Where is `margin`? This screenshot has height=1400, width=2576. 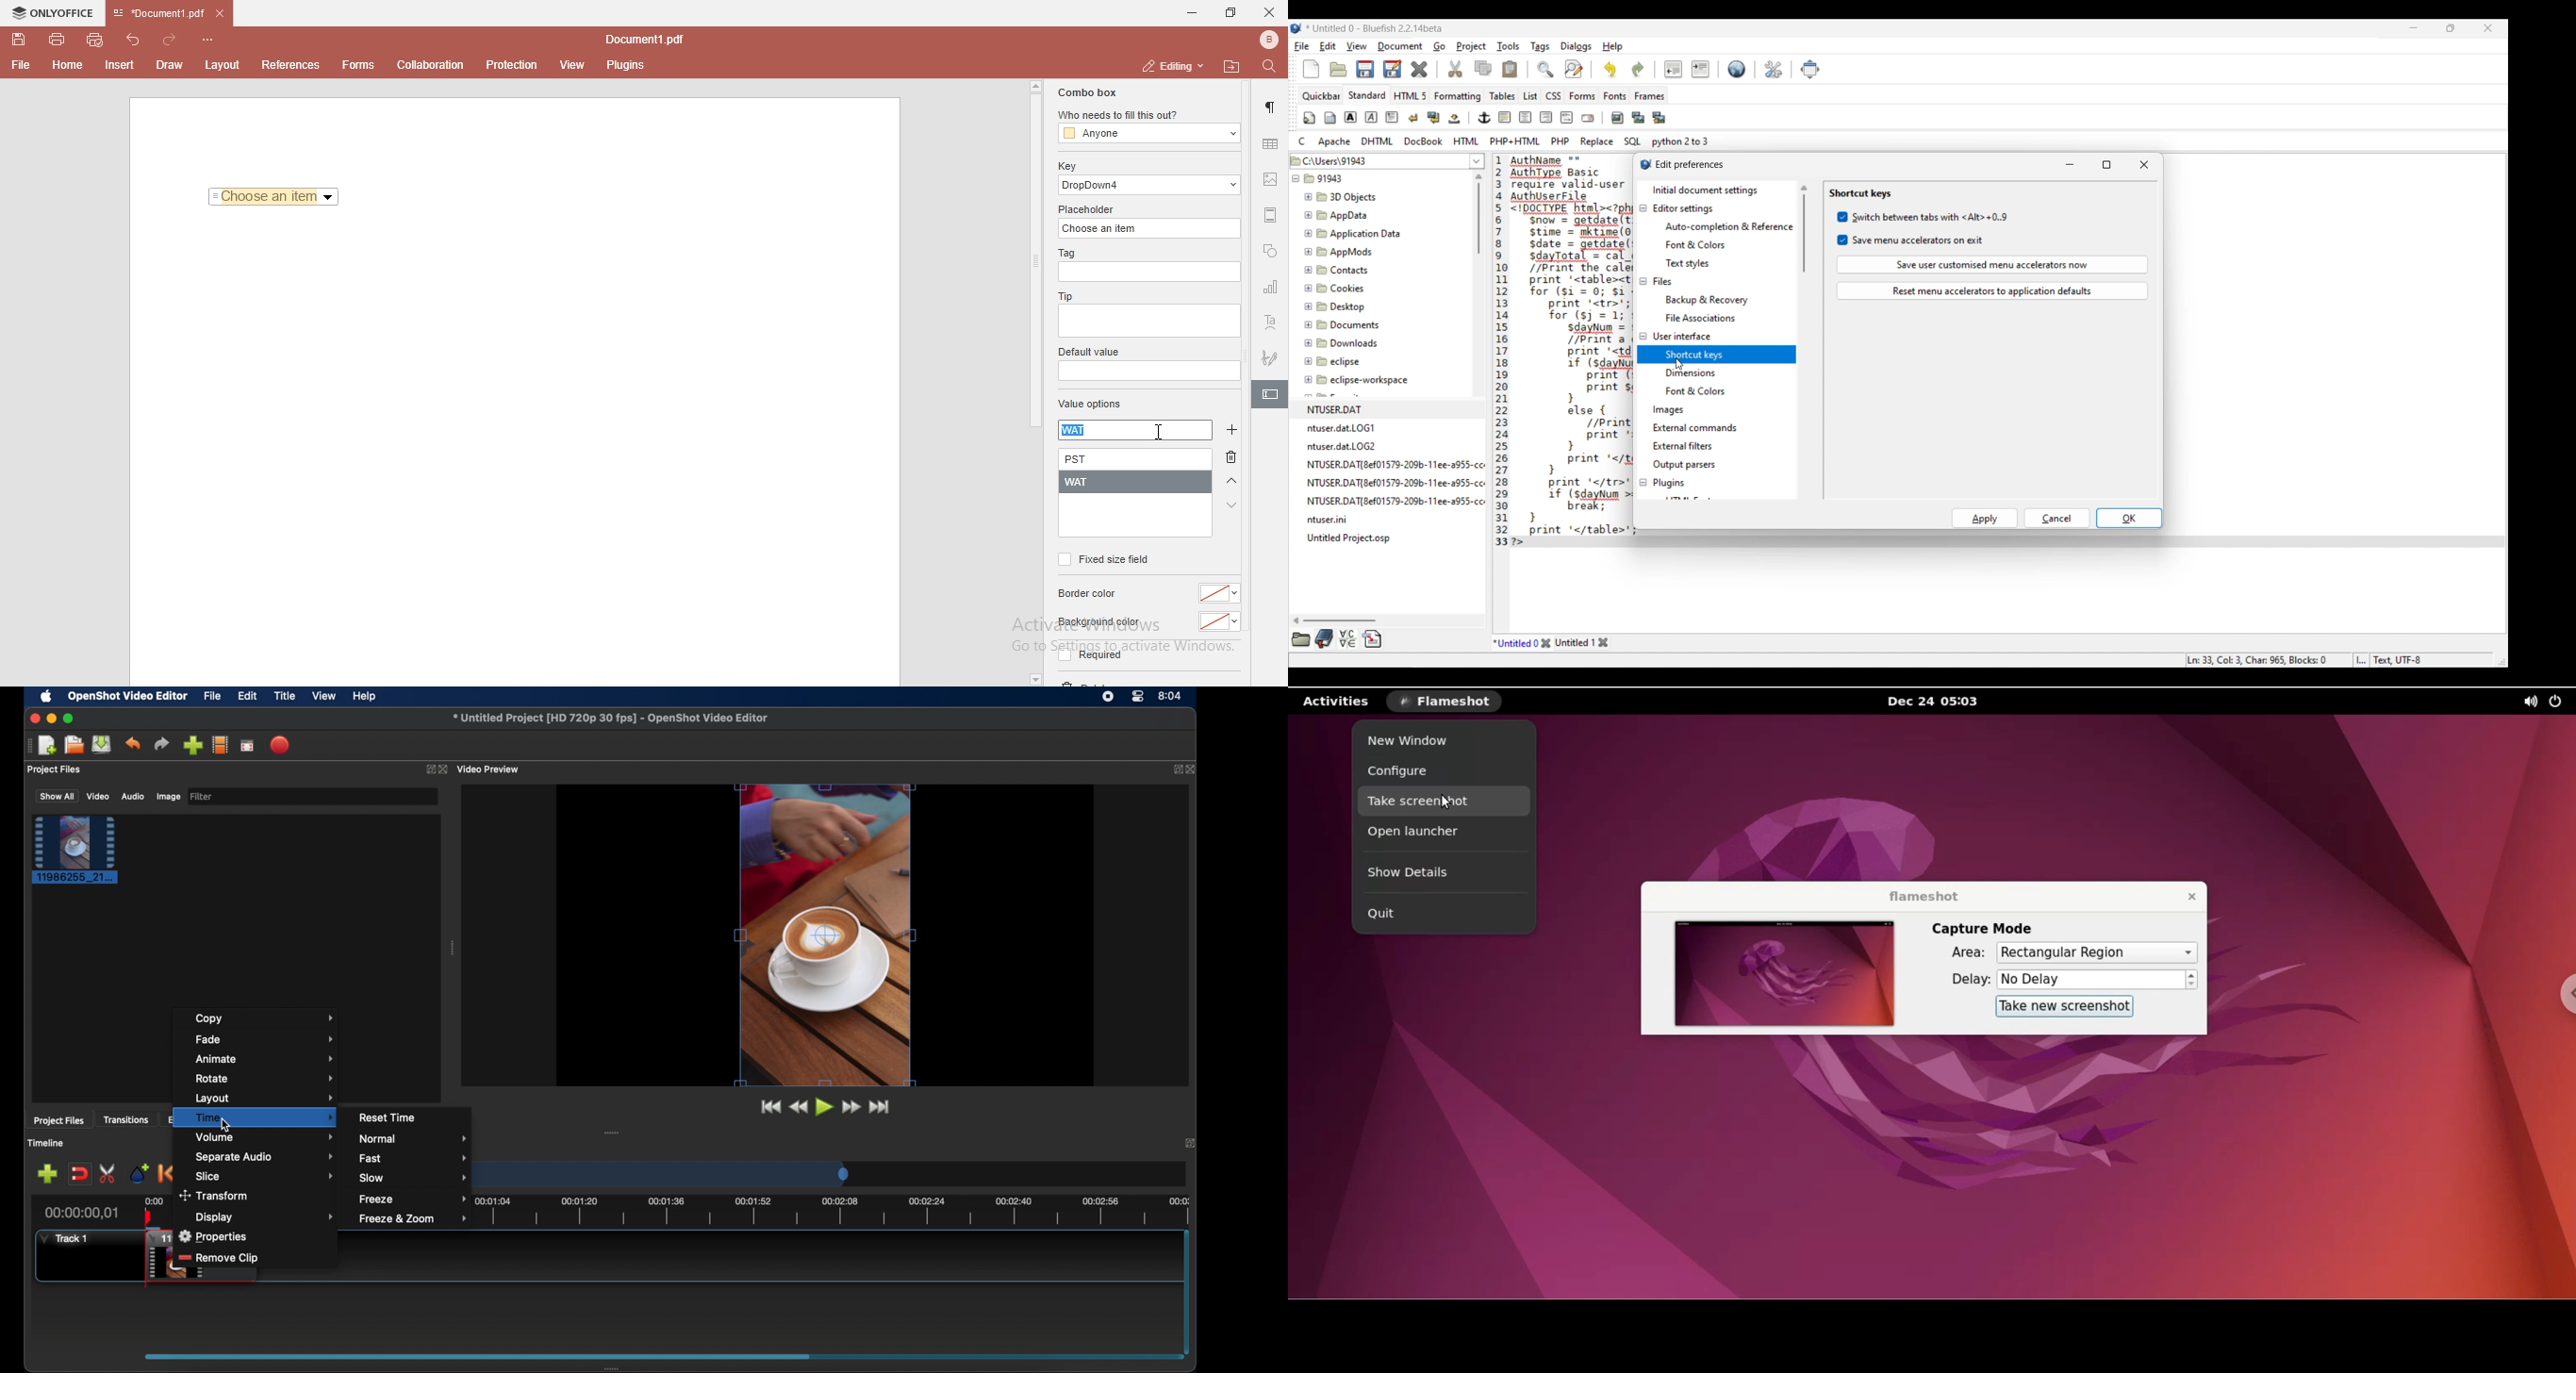 margin is located at coordinates (1271, 213).